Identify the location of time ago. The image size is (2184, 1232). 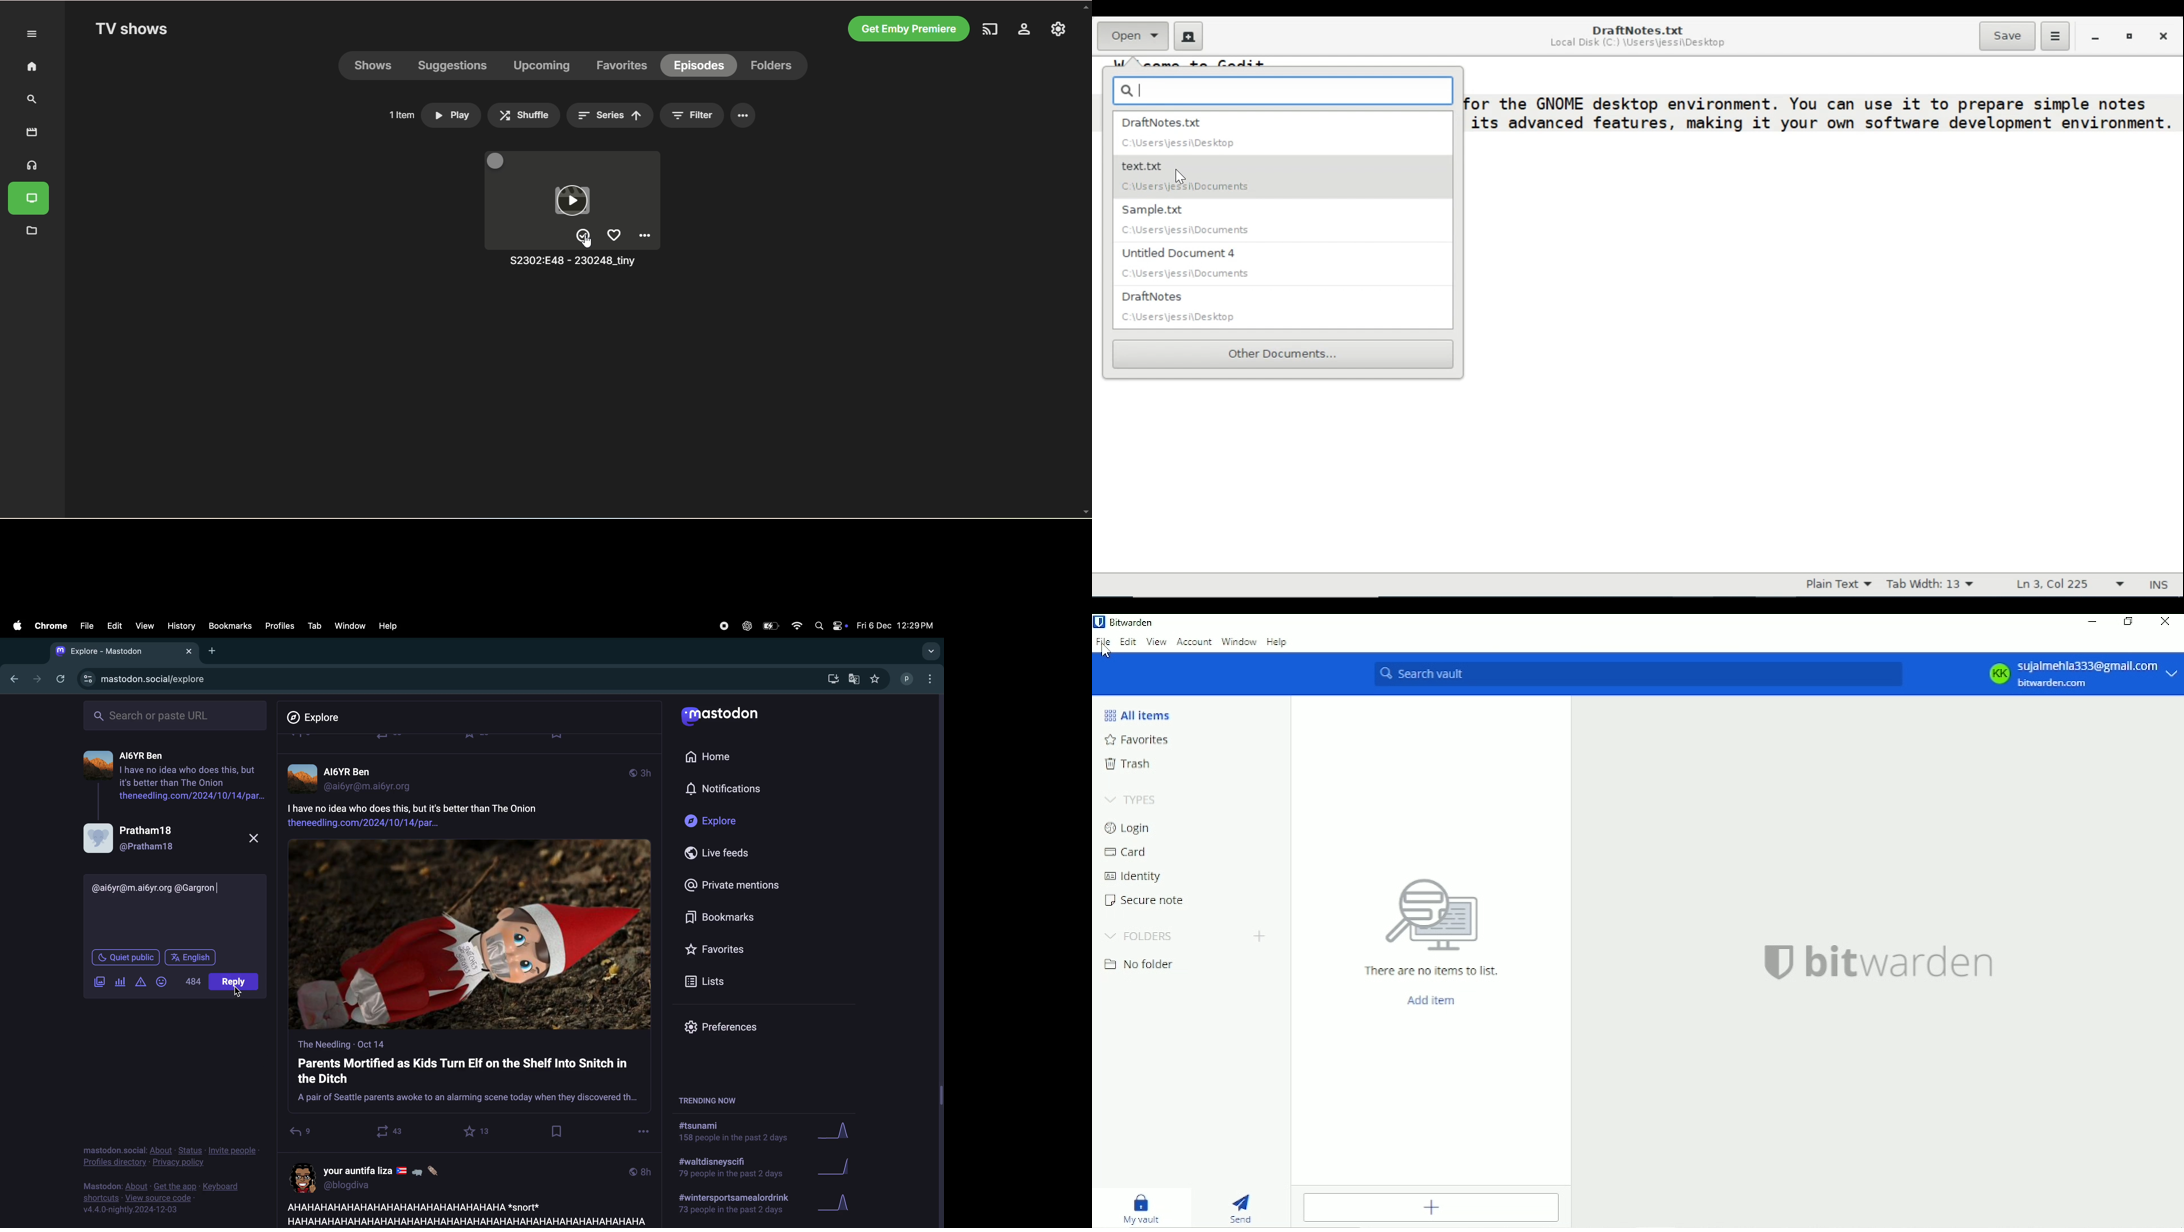
(640, 771).